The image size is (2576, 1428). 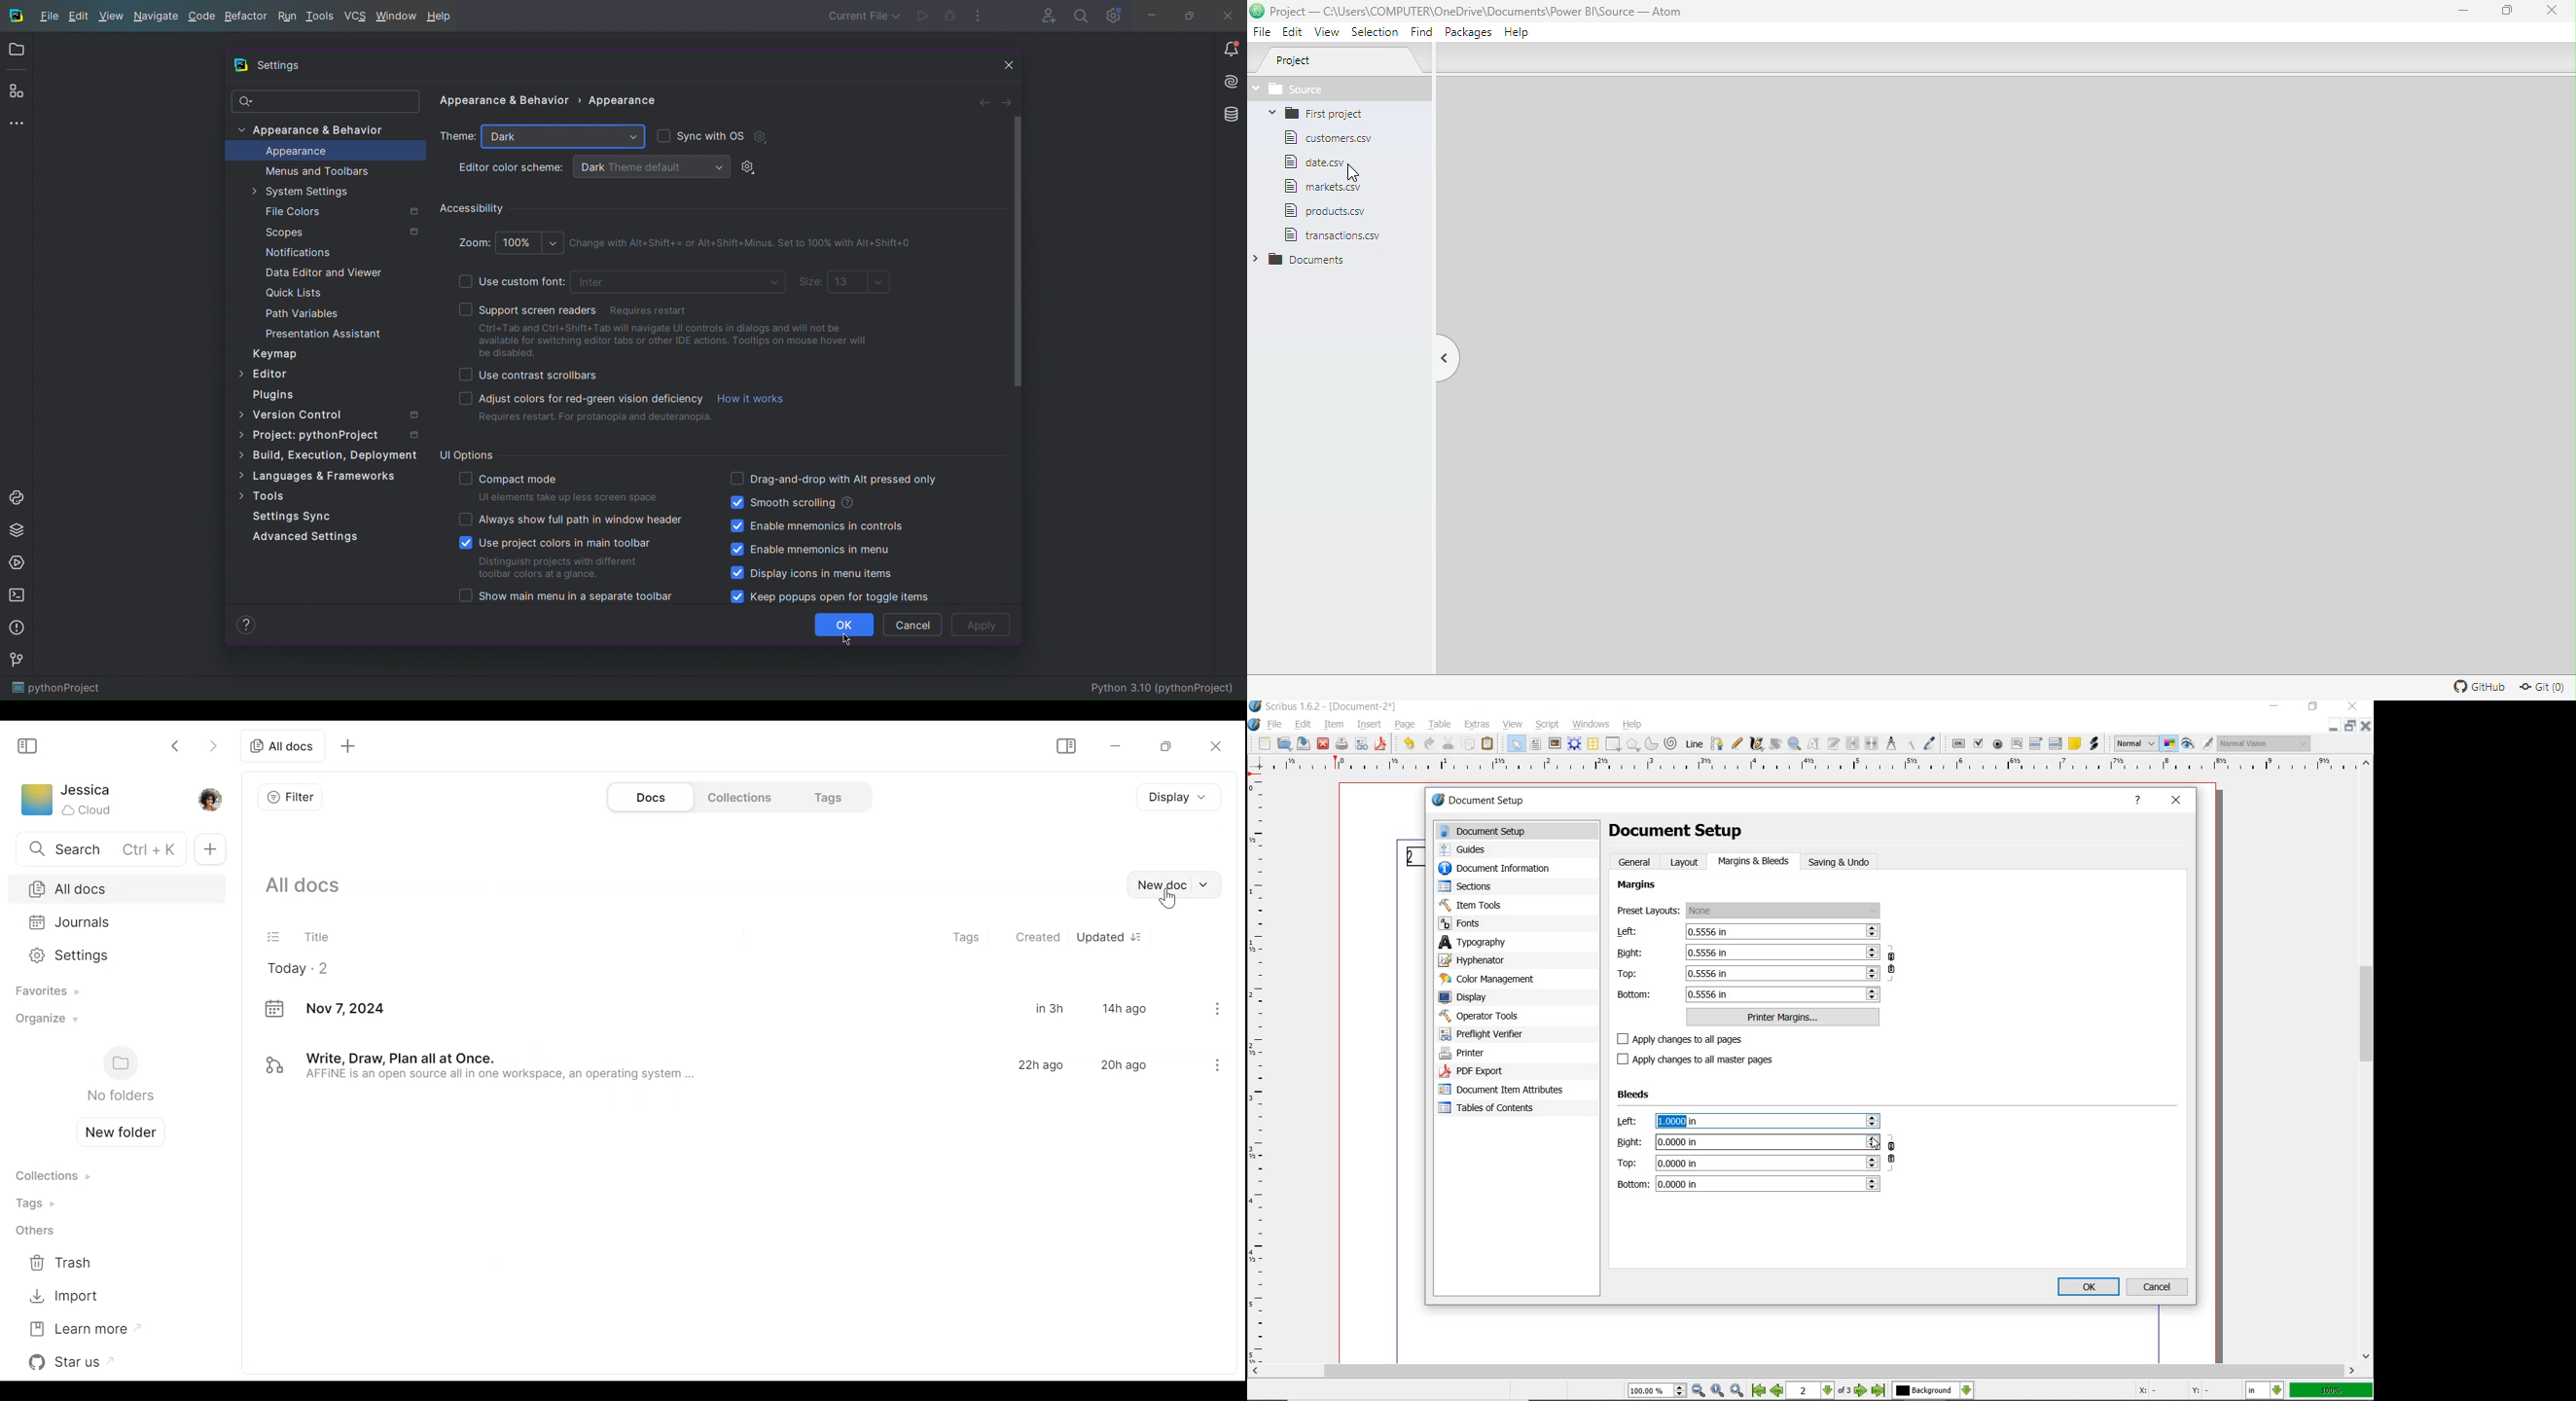 I want to click on copy, so click(x=1469, y=745).